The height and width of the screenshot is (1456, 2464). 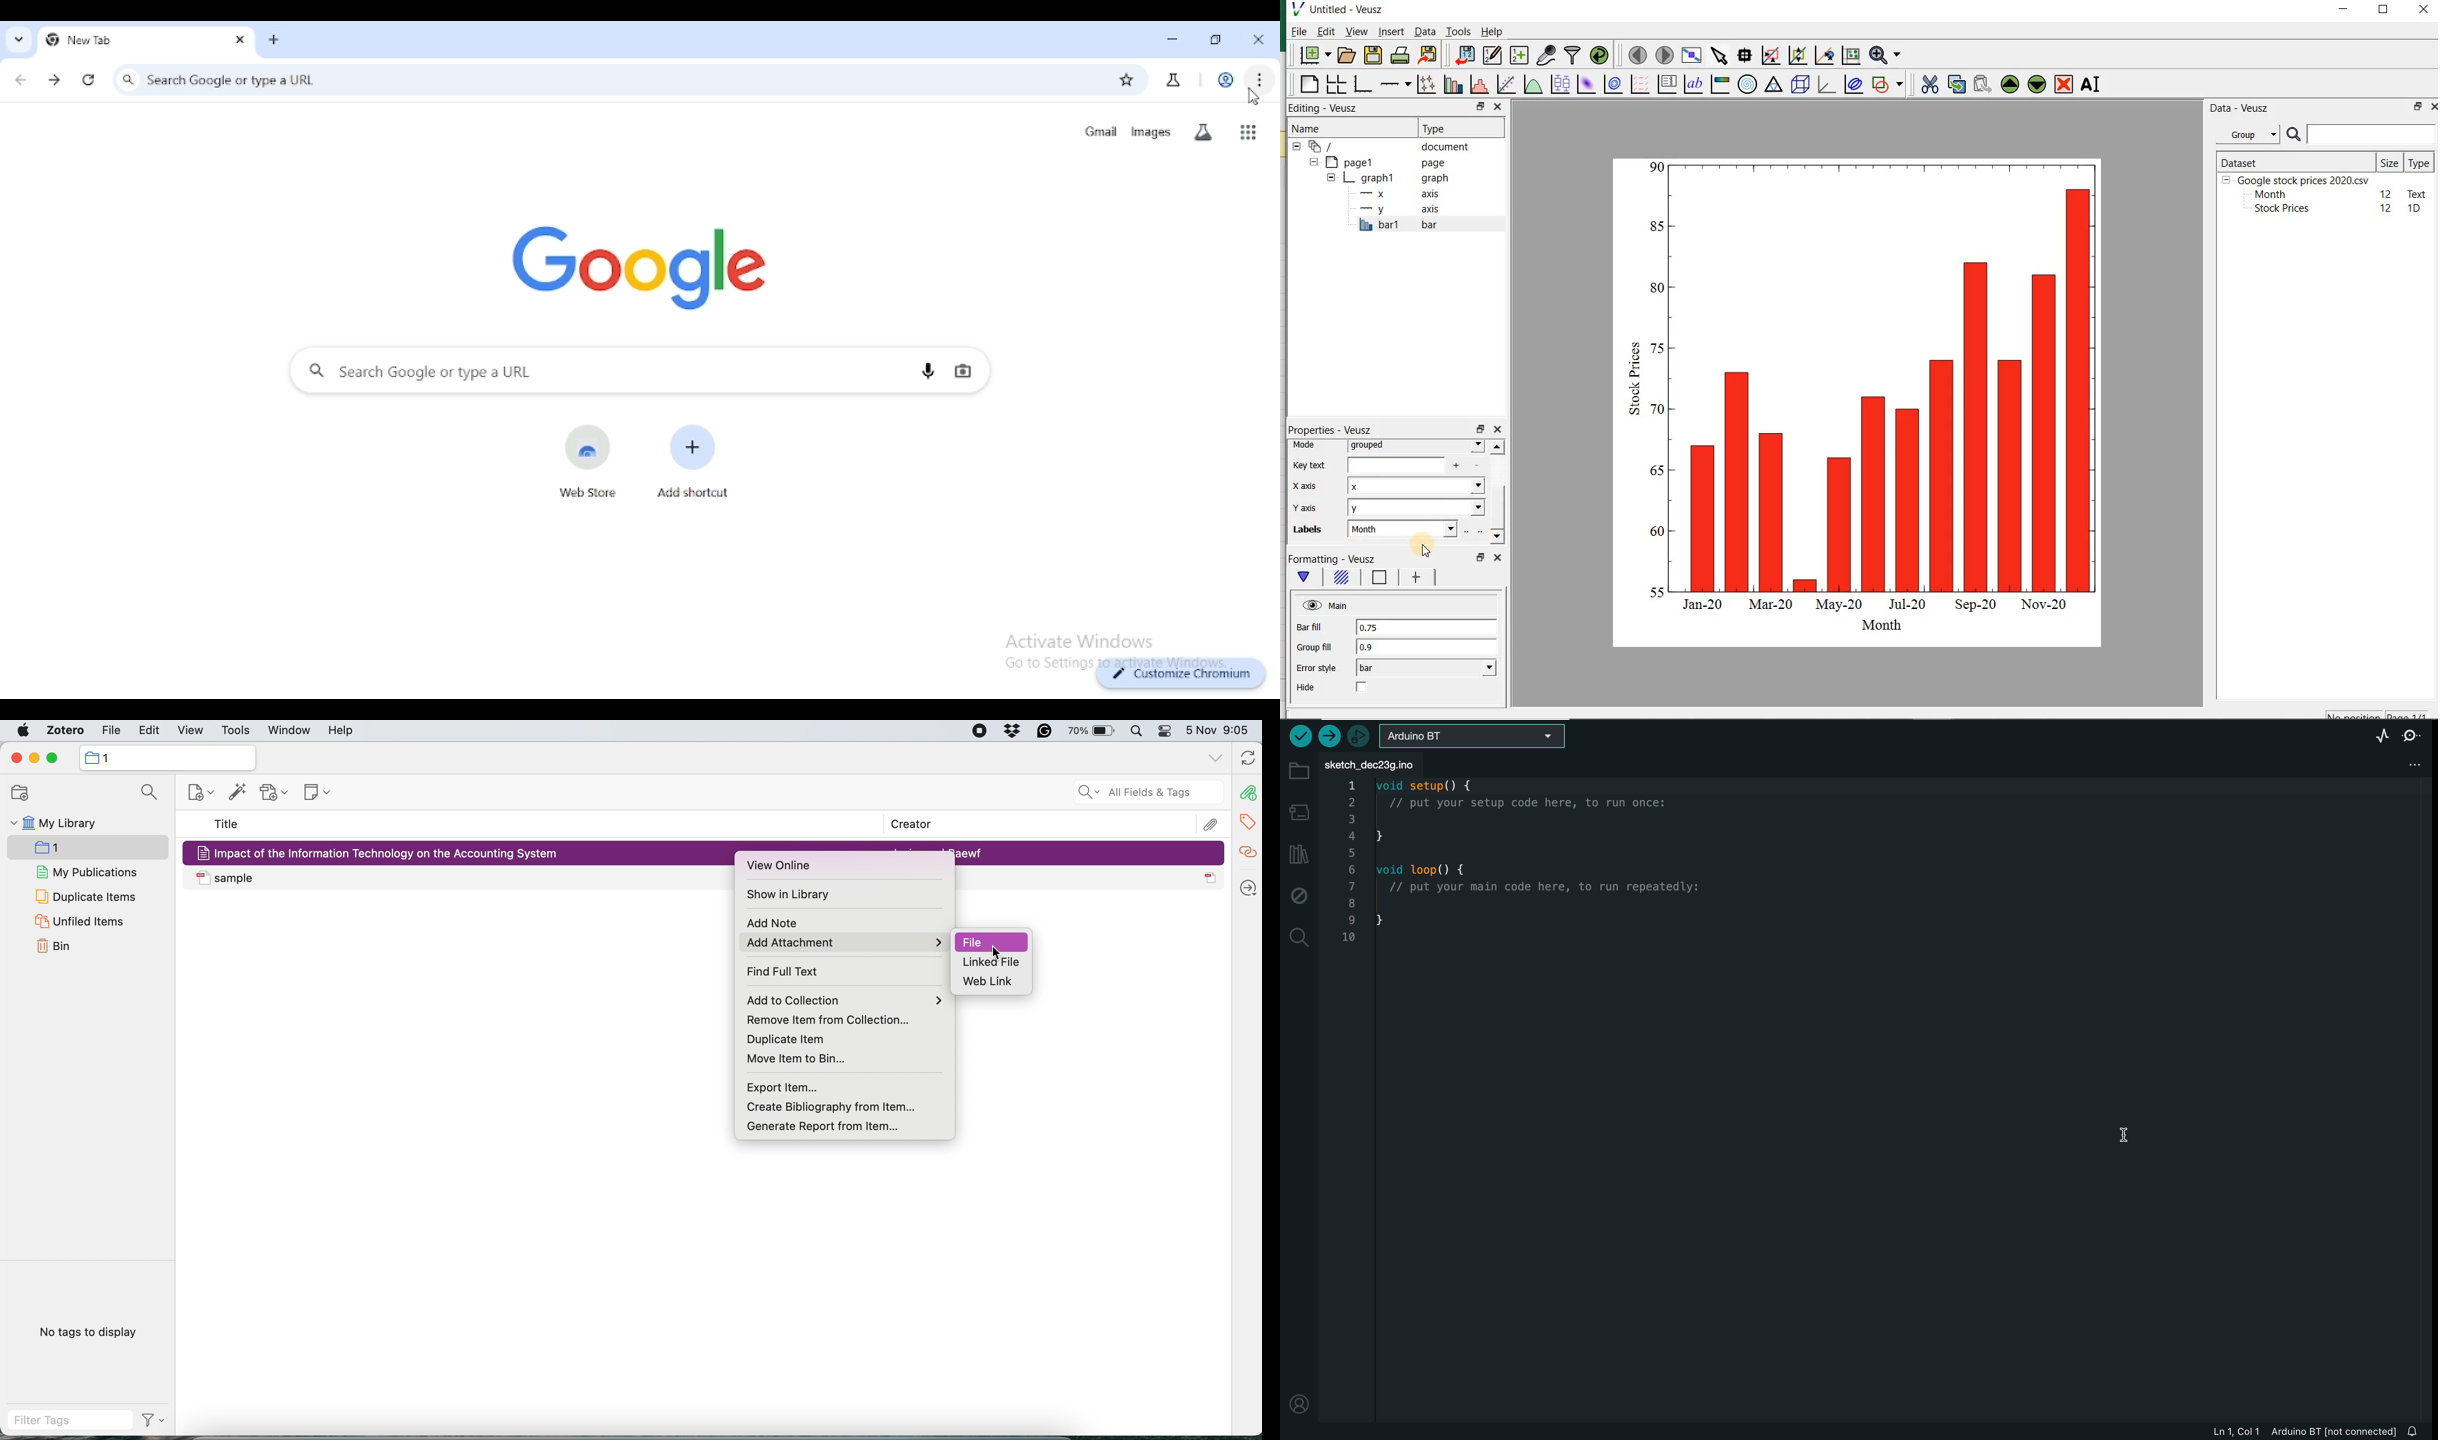 What do you see at coordinates (1091, 853) in the screenshot?
I see `Impact of the Information Technology on the Accounting System  Jasim and Raewf` at bounding box center [1091, 853].